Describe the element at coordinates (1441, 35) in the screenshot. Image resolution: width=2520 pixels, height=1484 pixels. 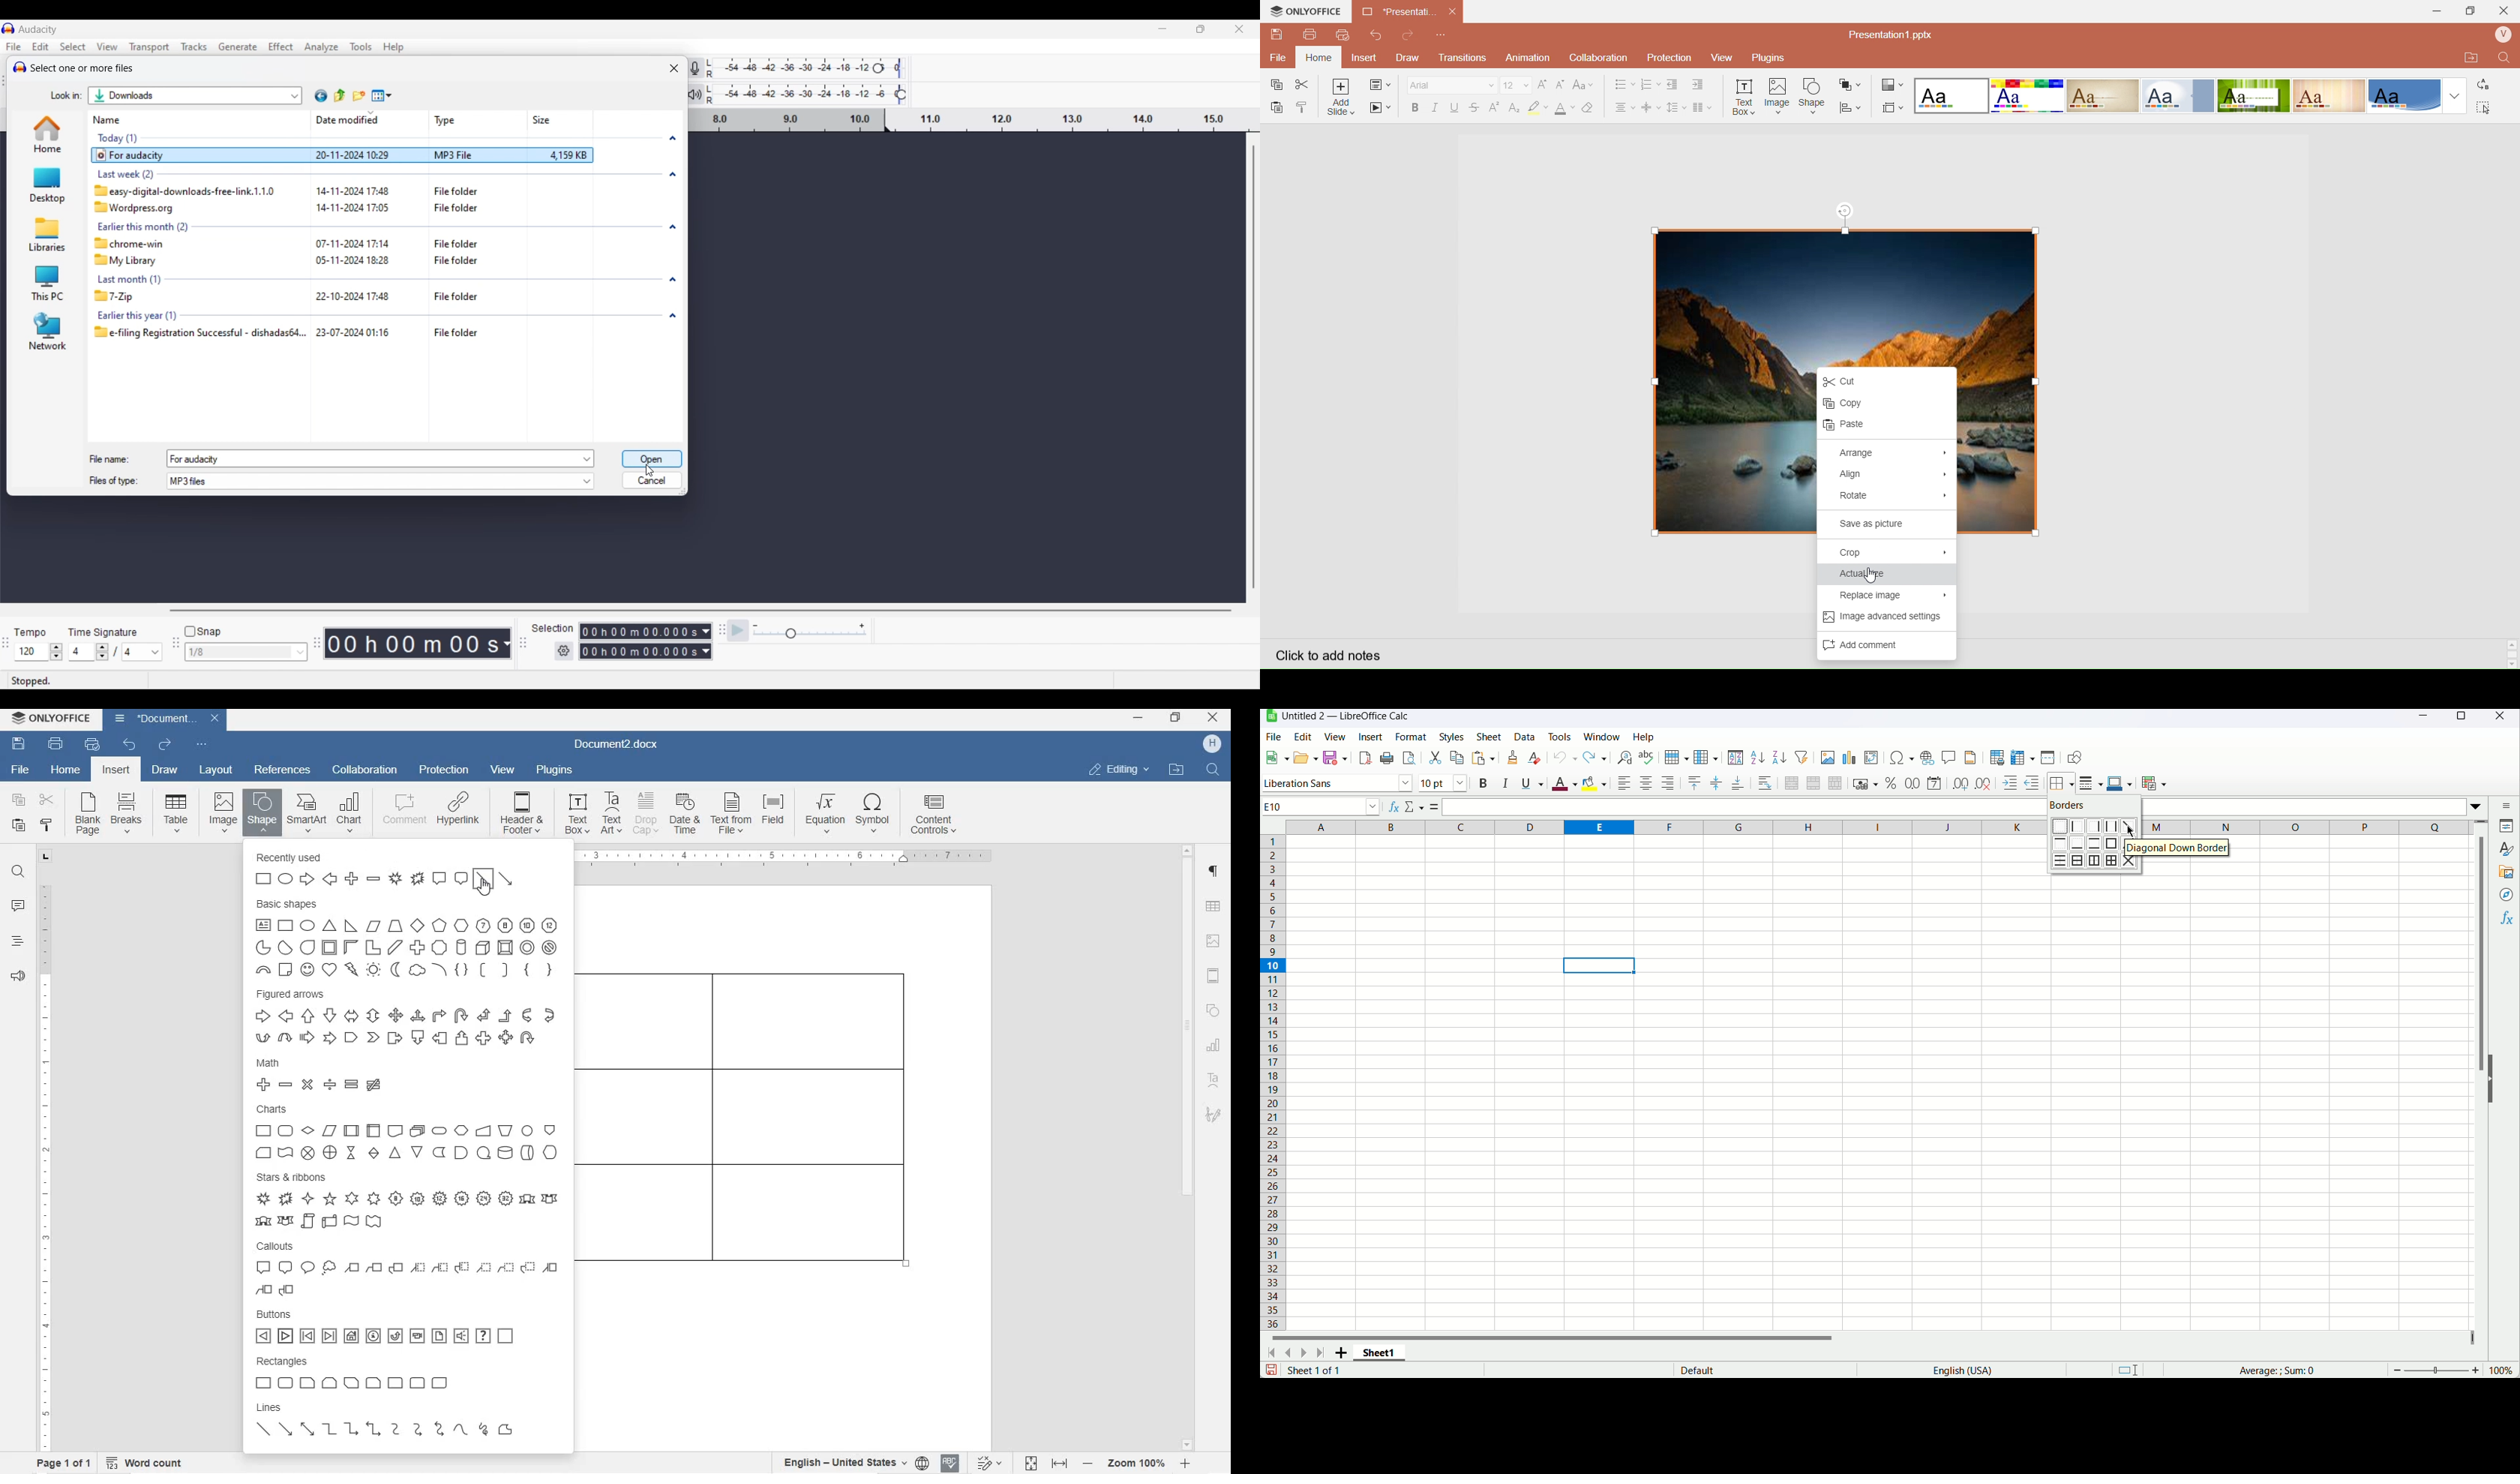
I see `Customize Quick Access Toolbar` at that location.